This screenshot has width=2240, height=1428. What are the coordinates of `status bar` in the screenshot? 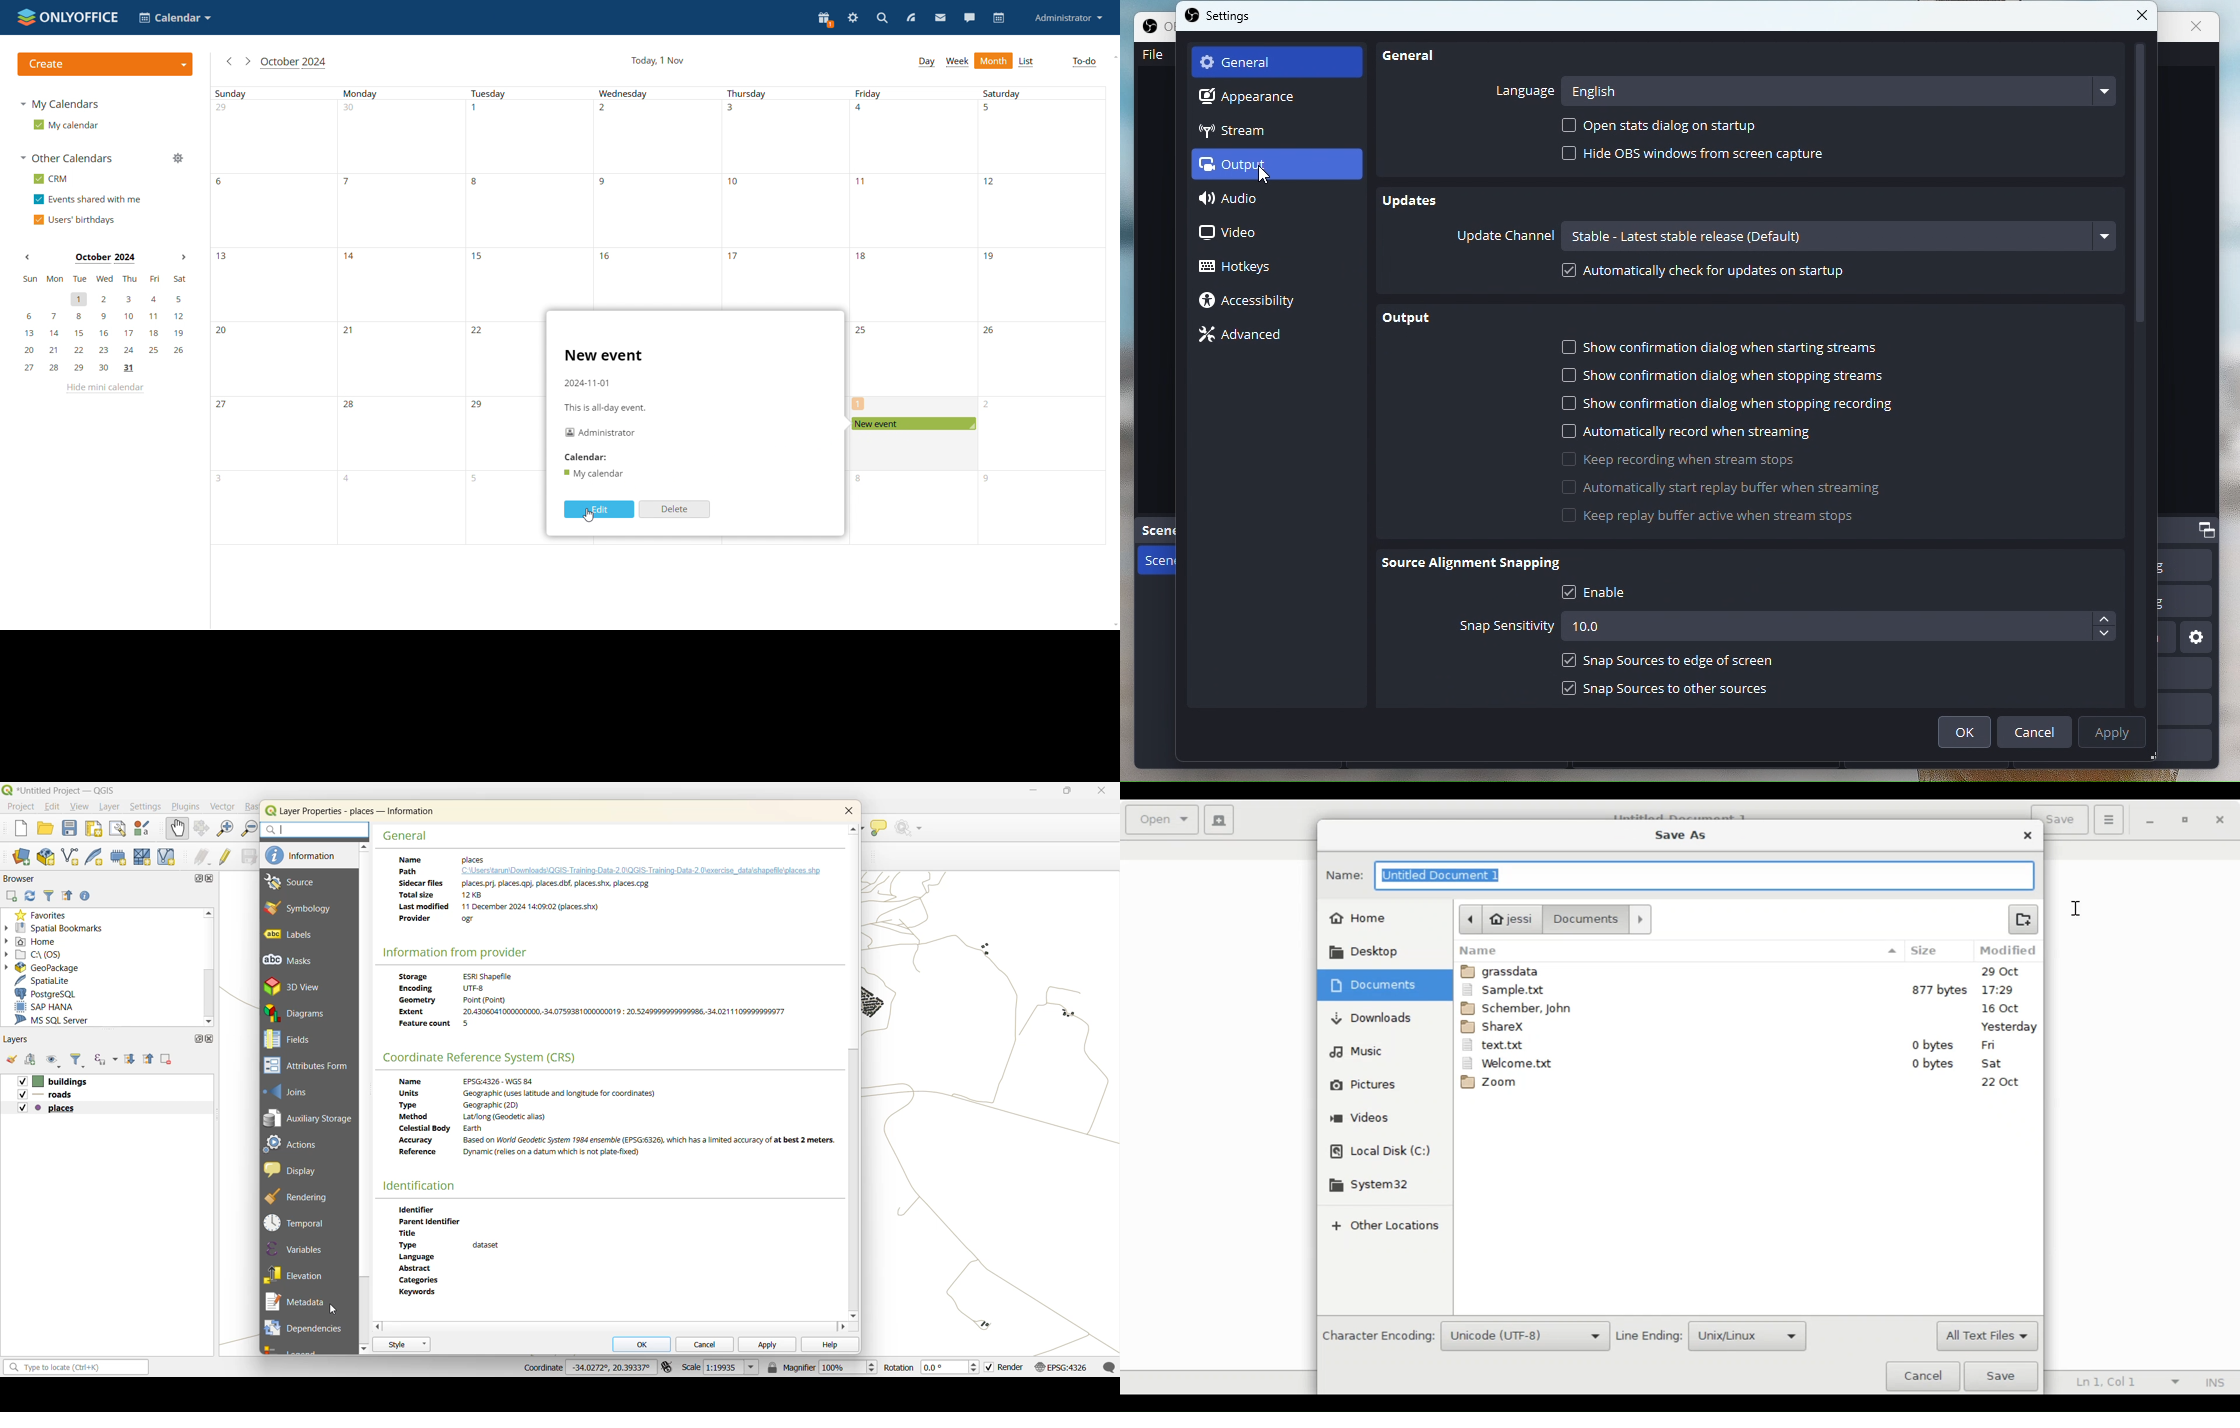 It's located at (74, 1366).